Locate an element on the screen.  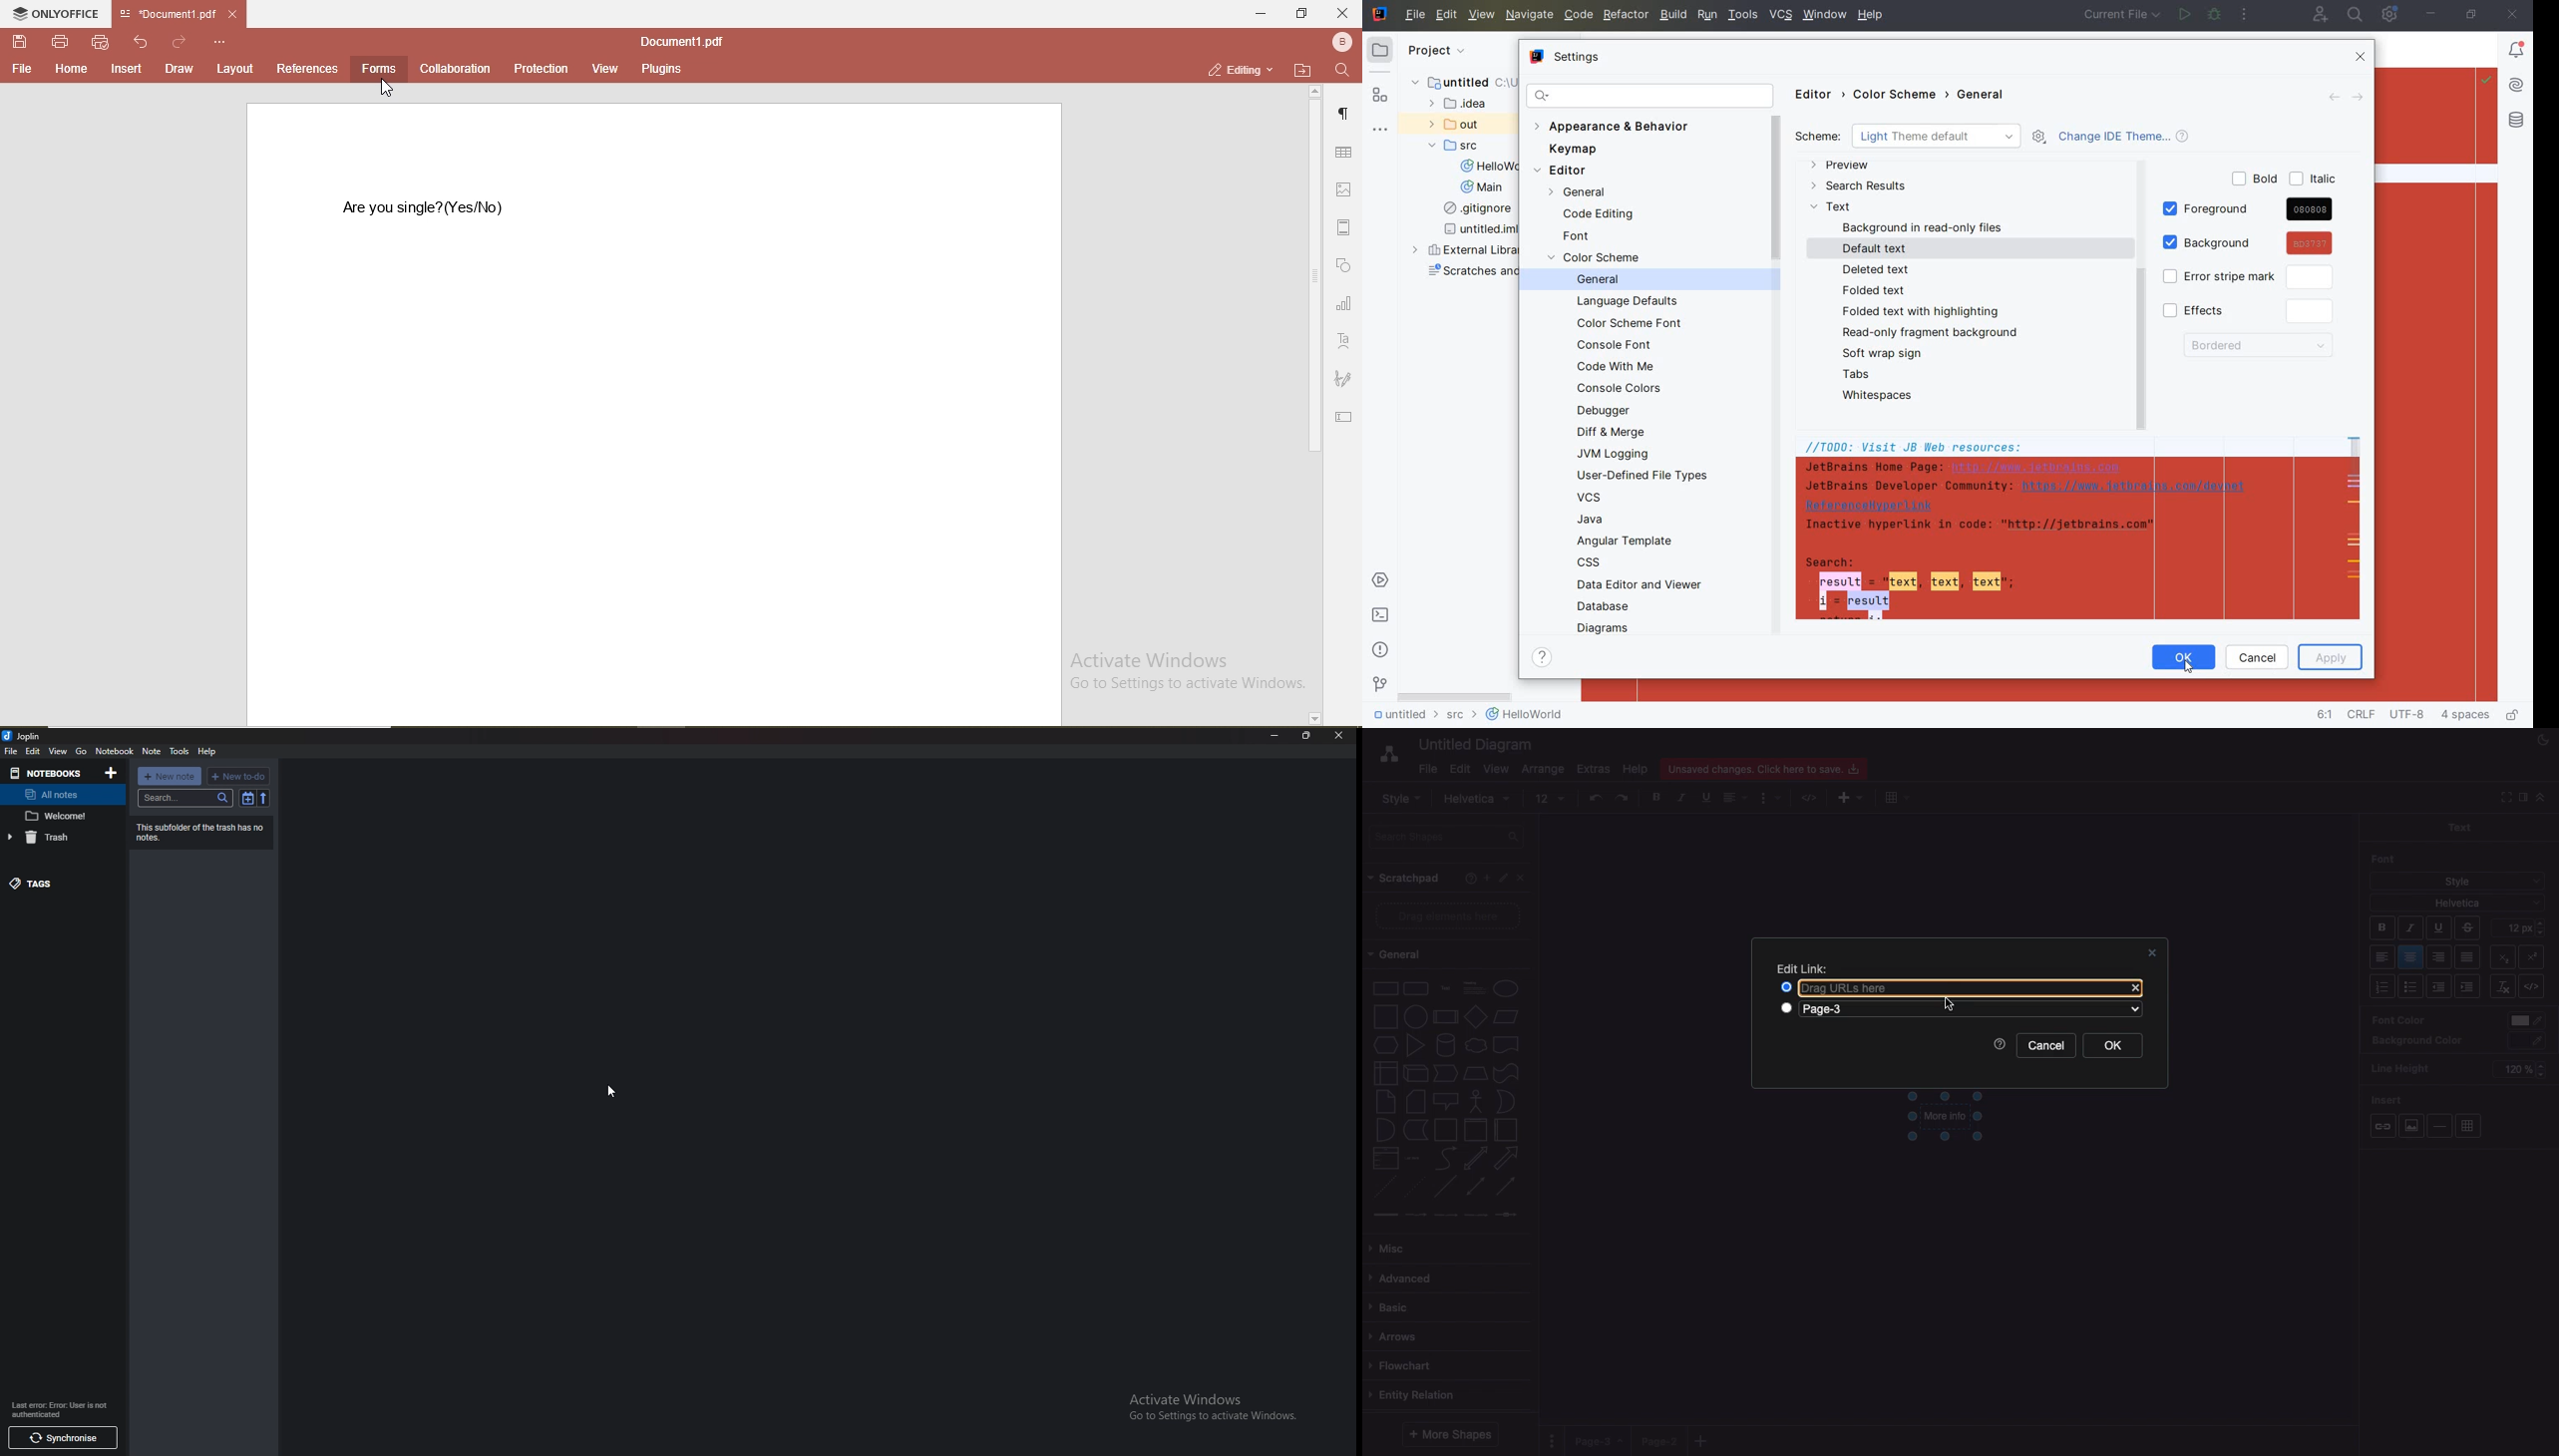
Edit is located at coordinates (1504, 878).